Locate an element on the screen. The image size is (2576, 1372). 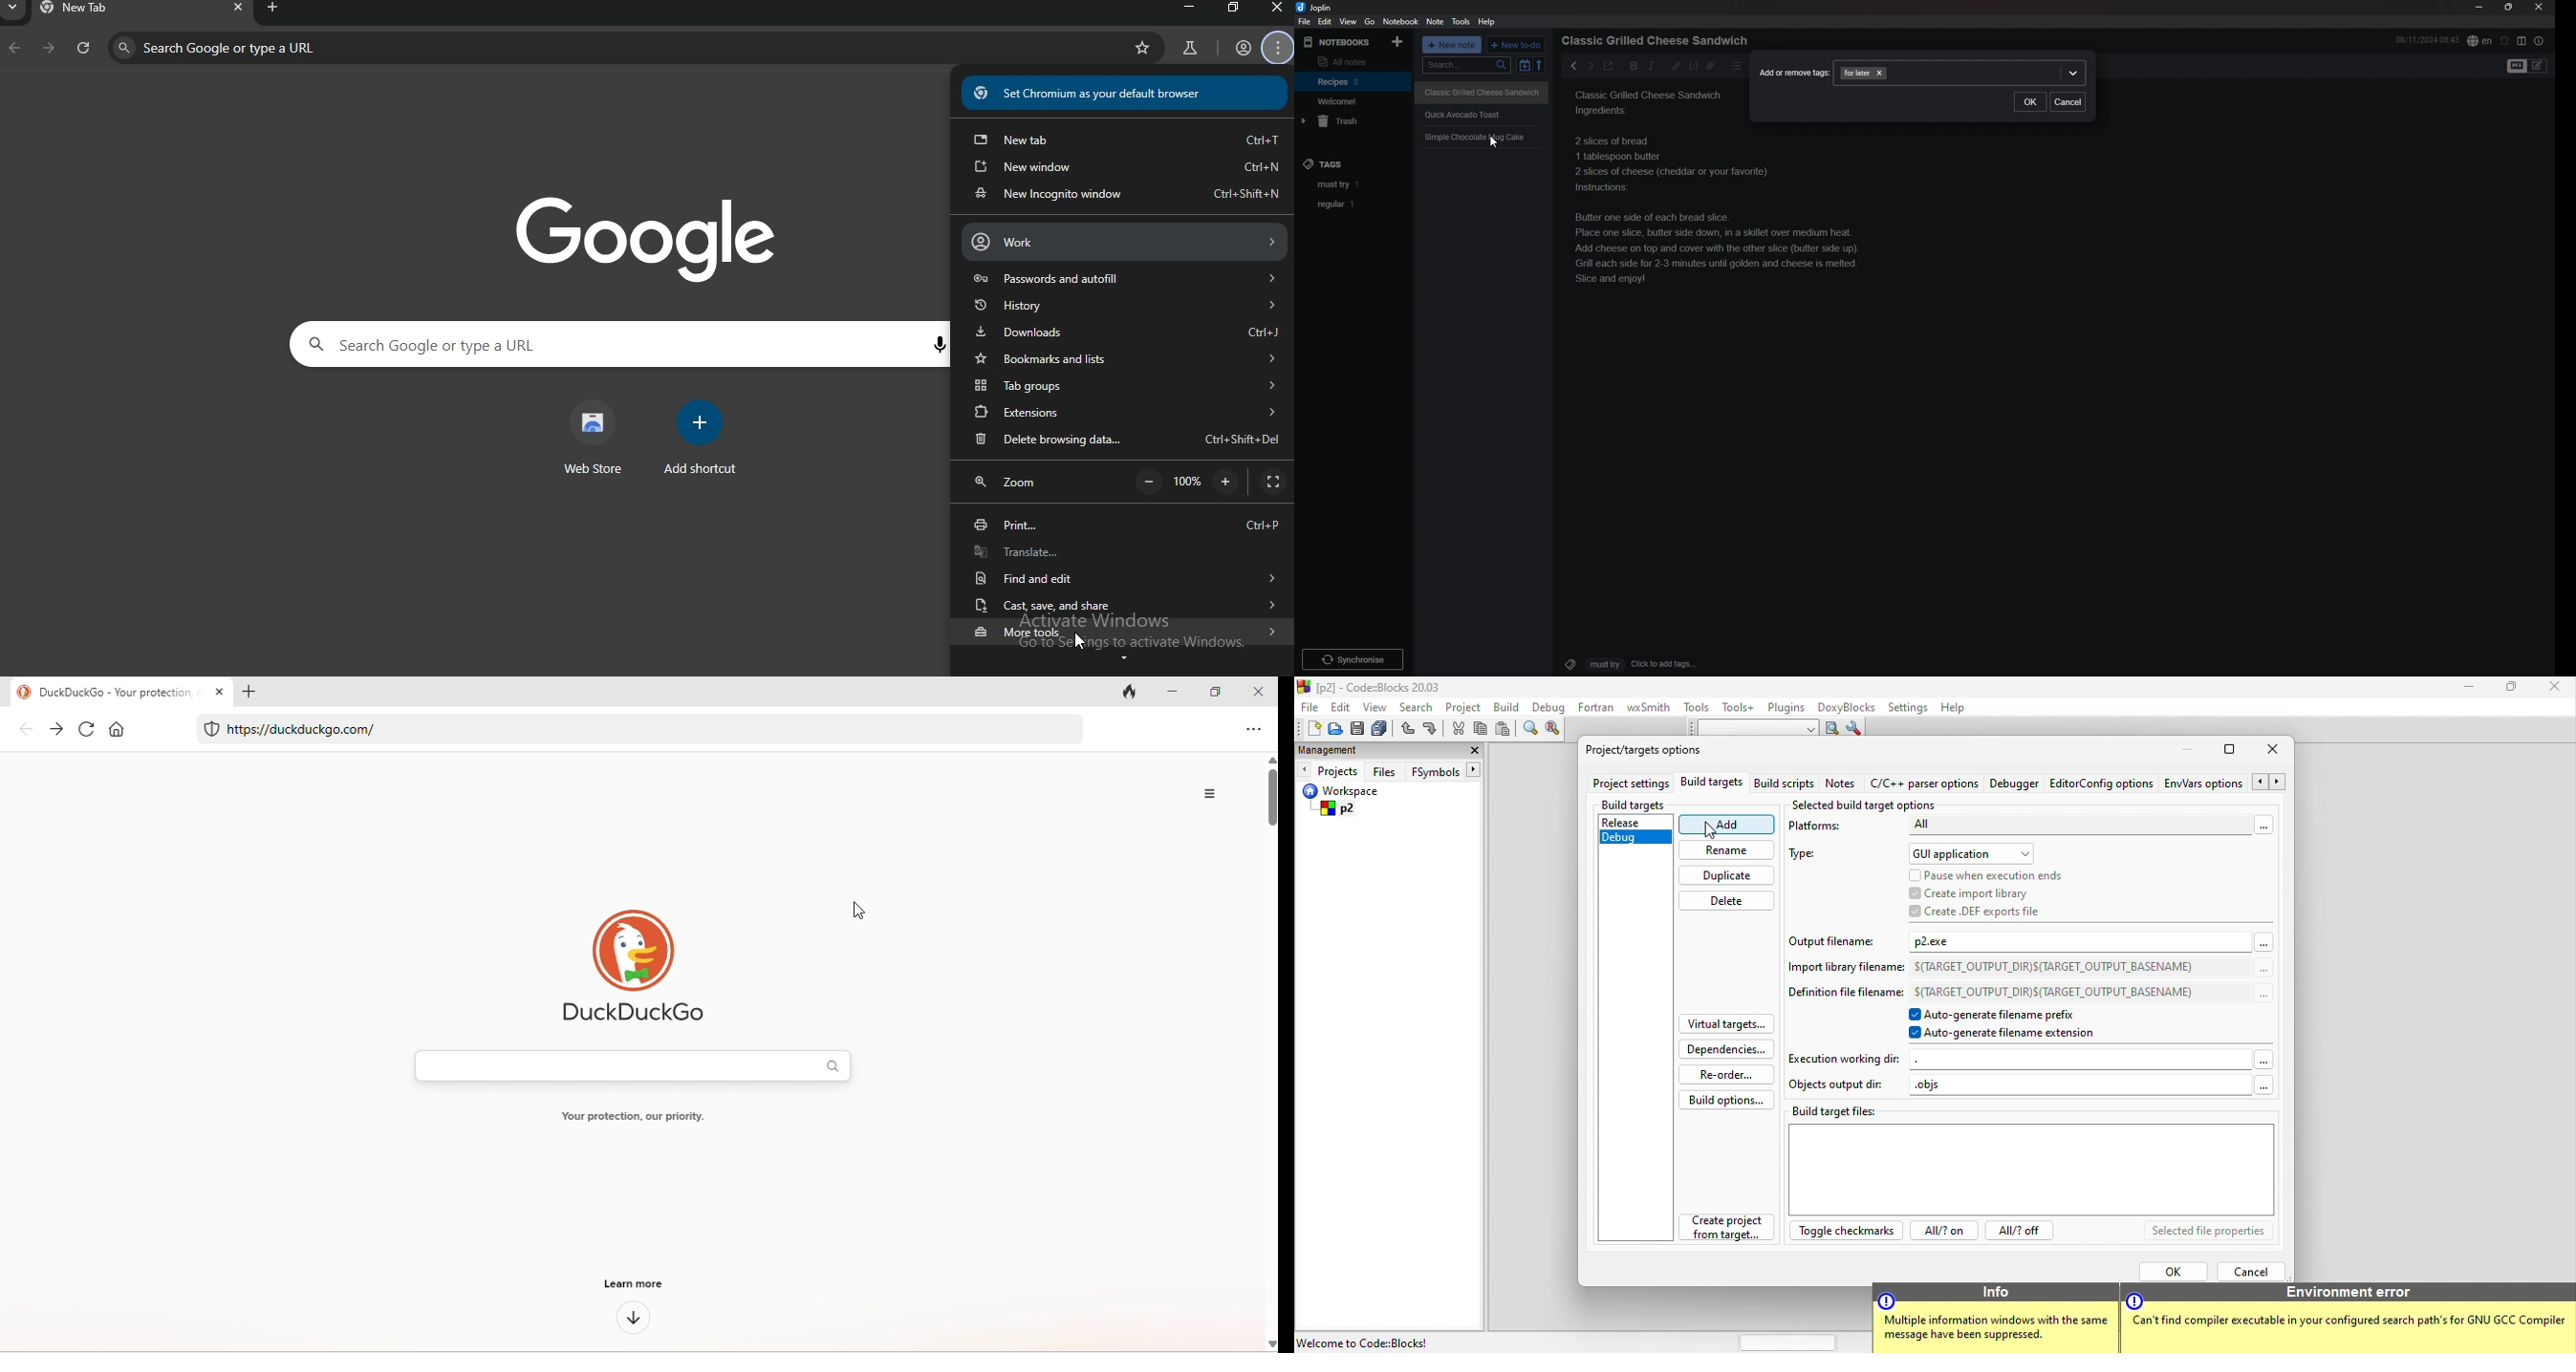
editor config option is located at coordinates (2104, 782).